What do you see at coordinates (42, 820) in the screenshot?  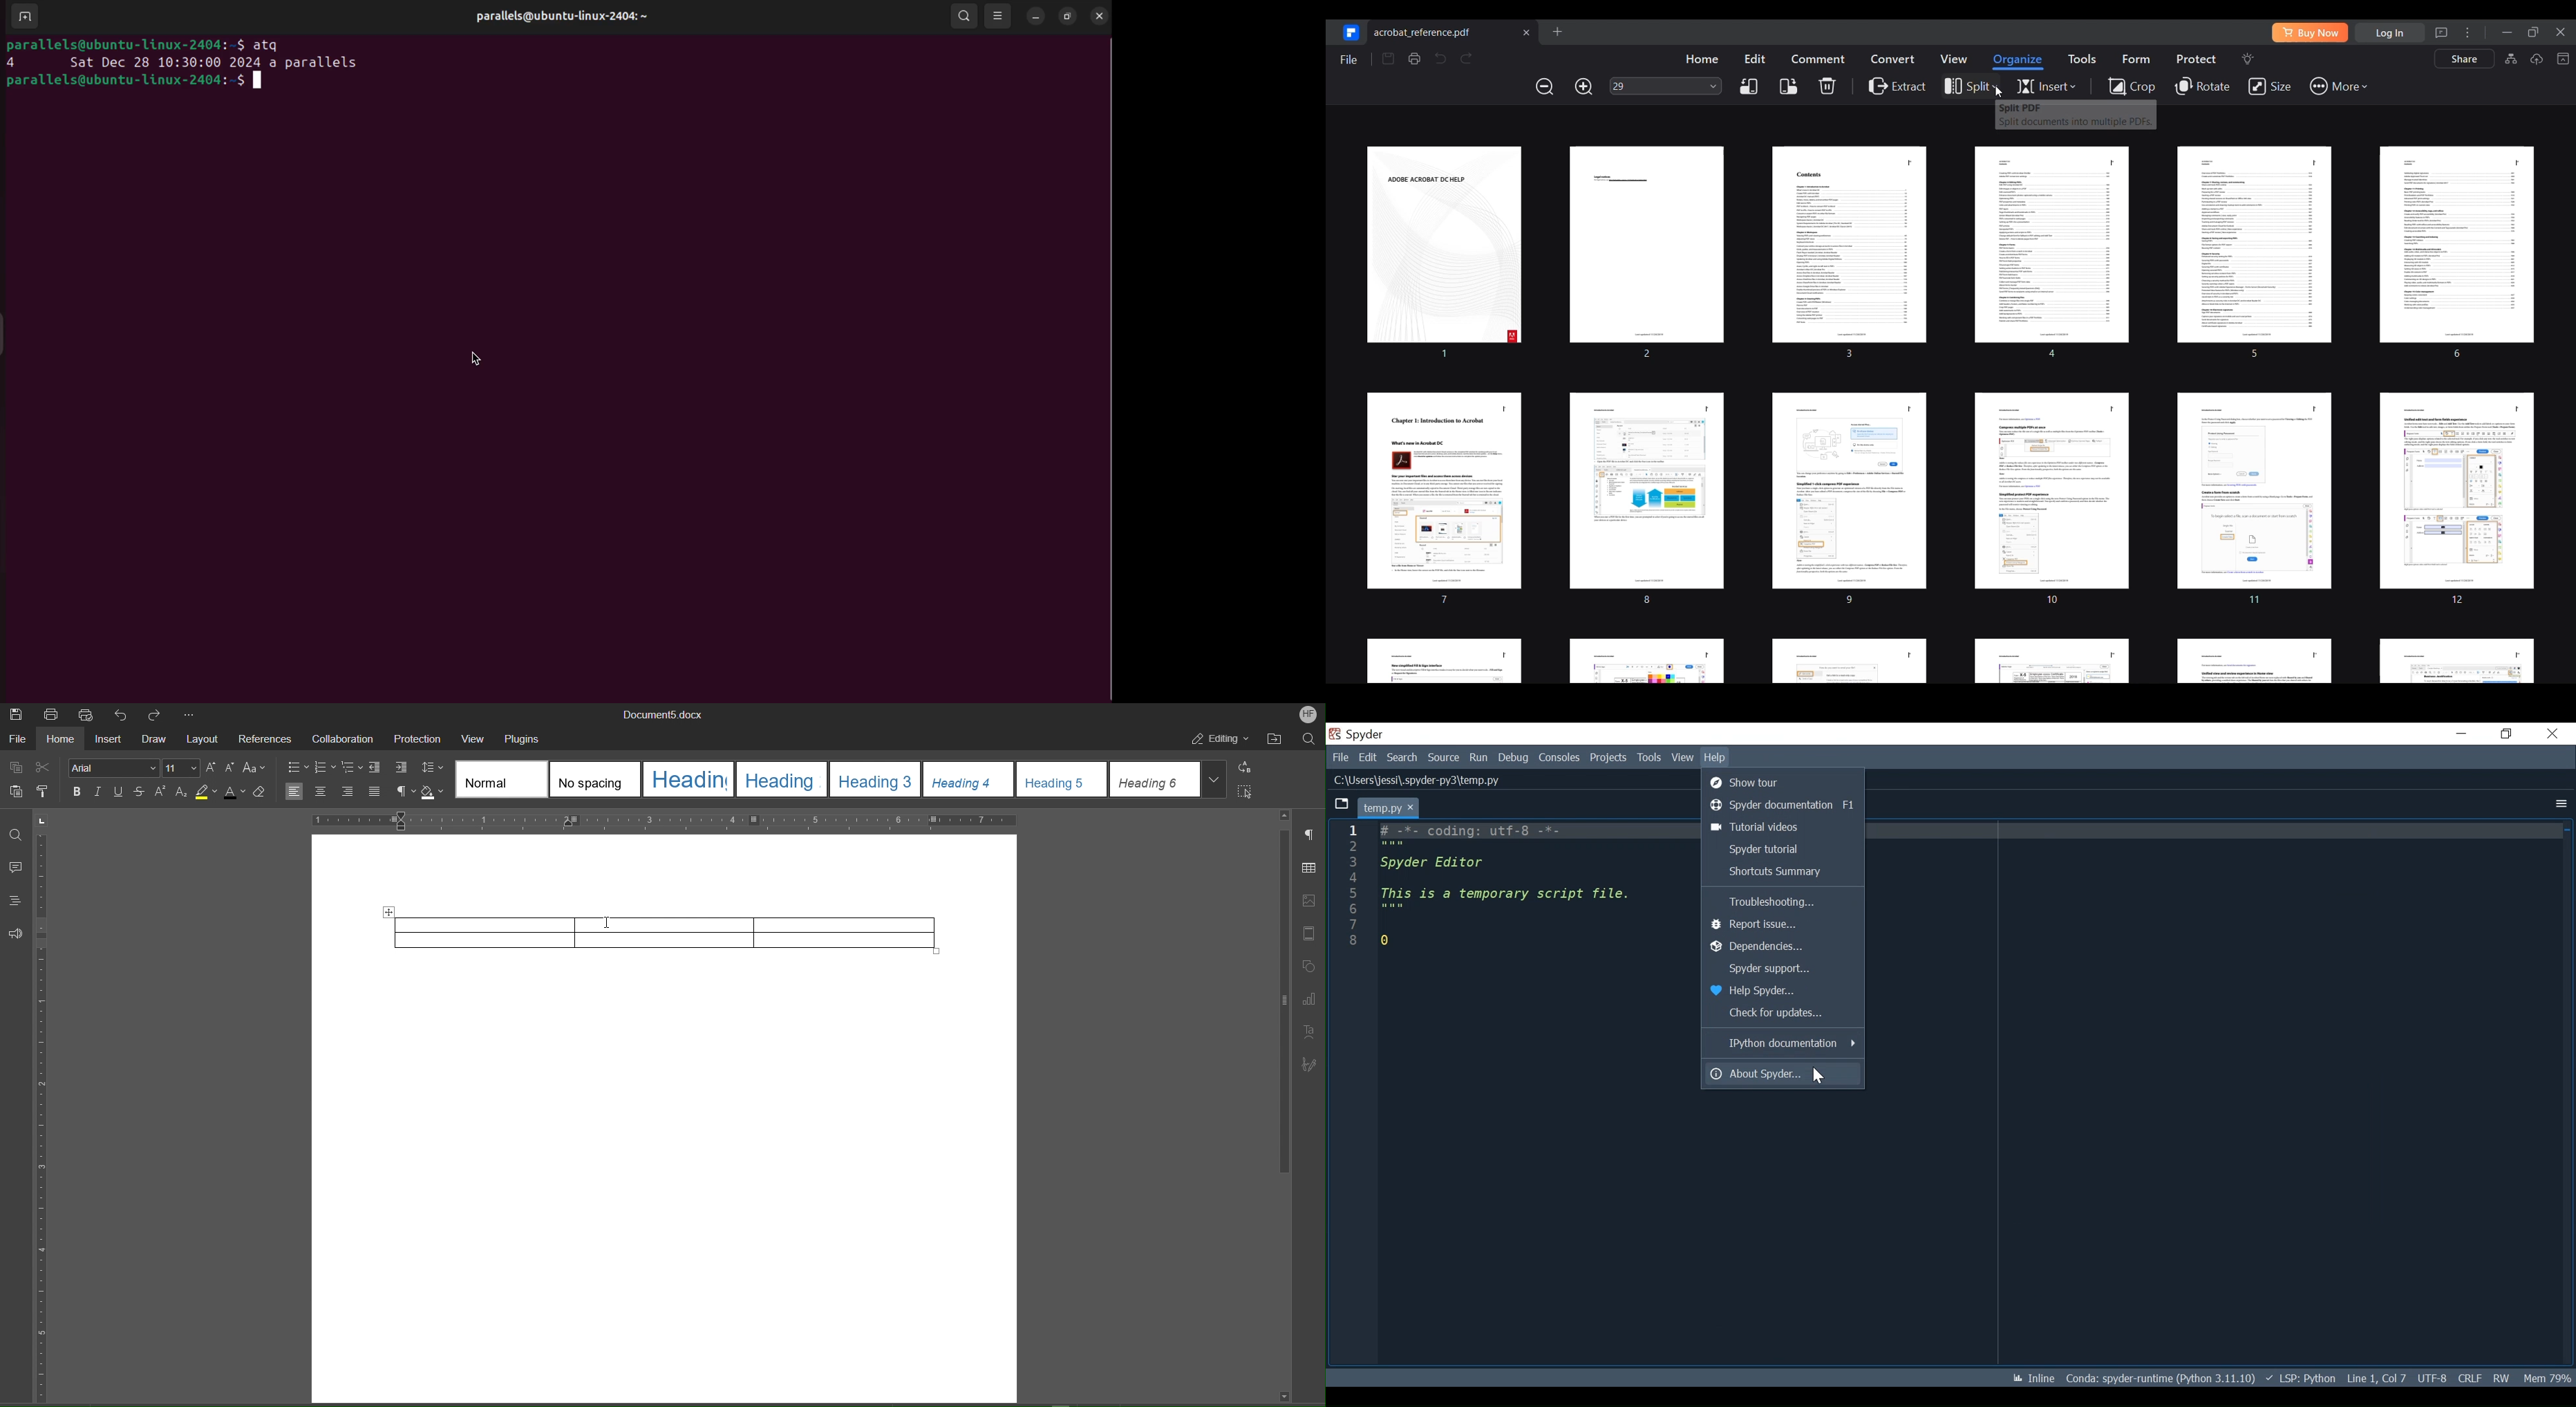 I see `page orientation` at bounding box center [42, 820].